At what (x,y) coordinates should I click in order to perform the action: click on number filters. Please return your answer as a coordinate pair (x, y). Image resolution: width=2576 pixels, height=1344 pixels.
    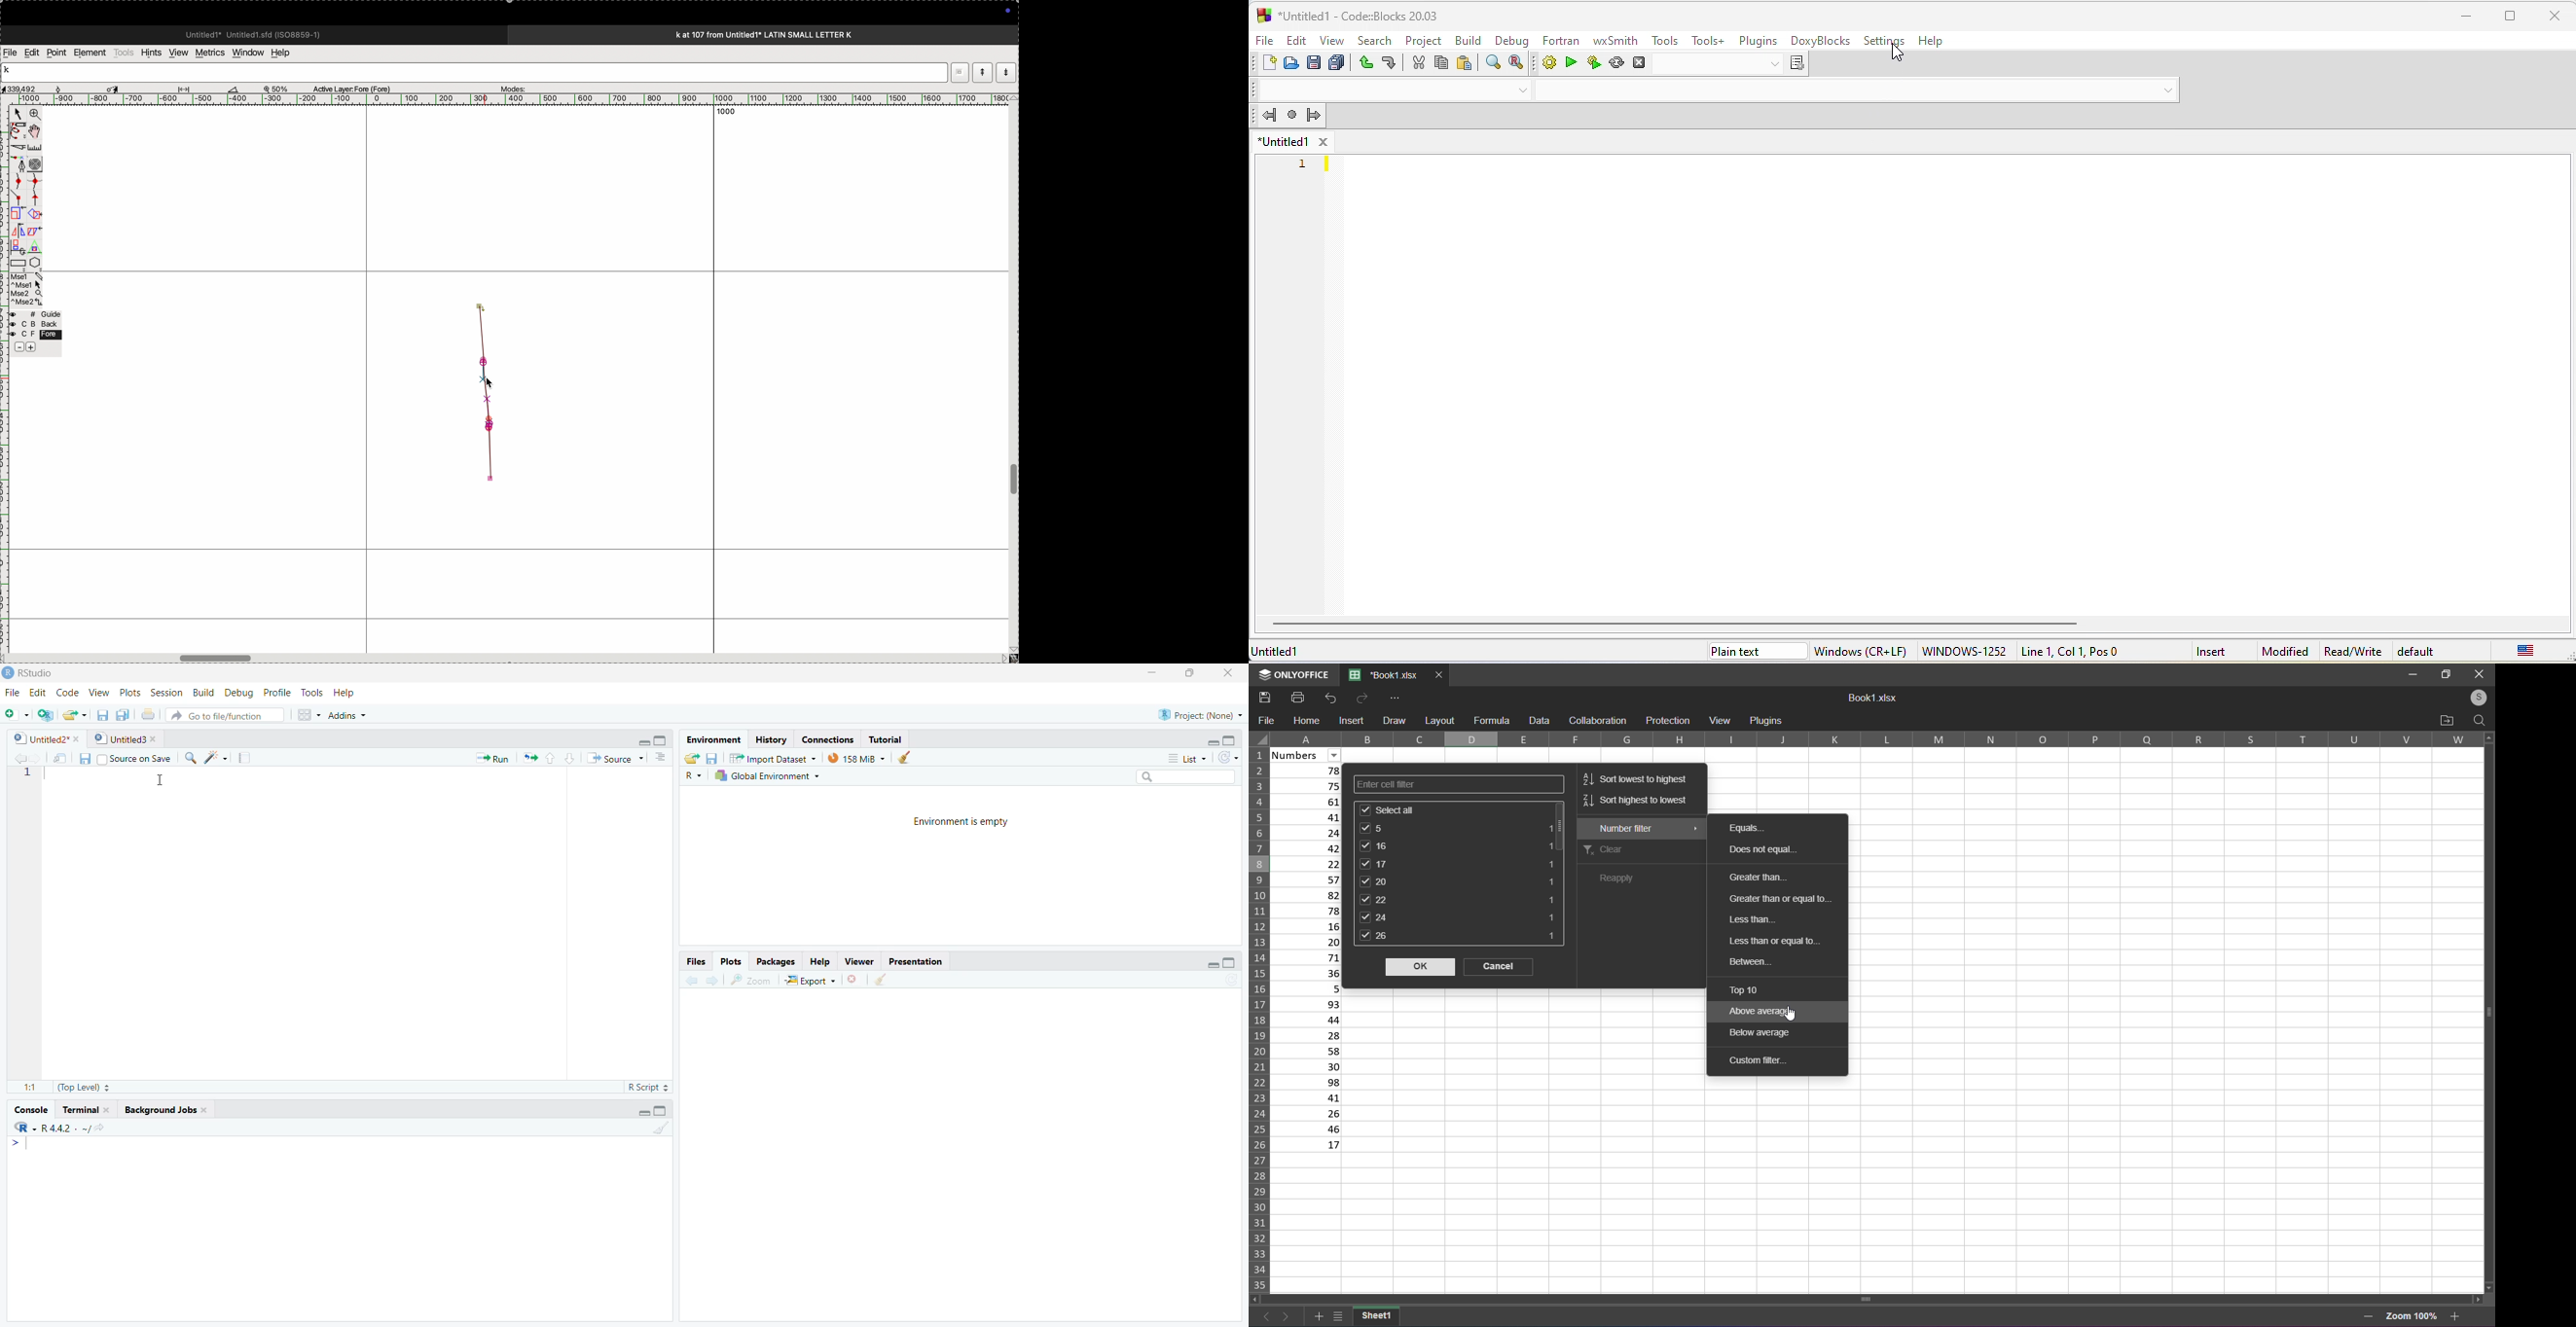
    Looking at the image, I should click on (1641, 828).